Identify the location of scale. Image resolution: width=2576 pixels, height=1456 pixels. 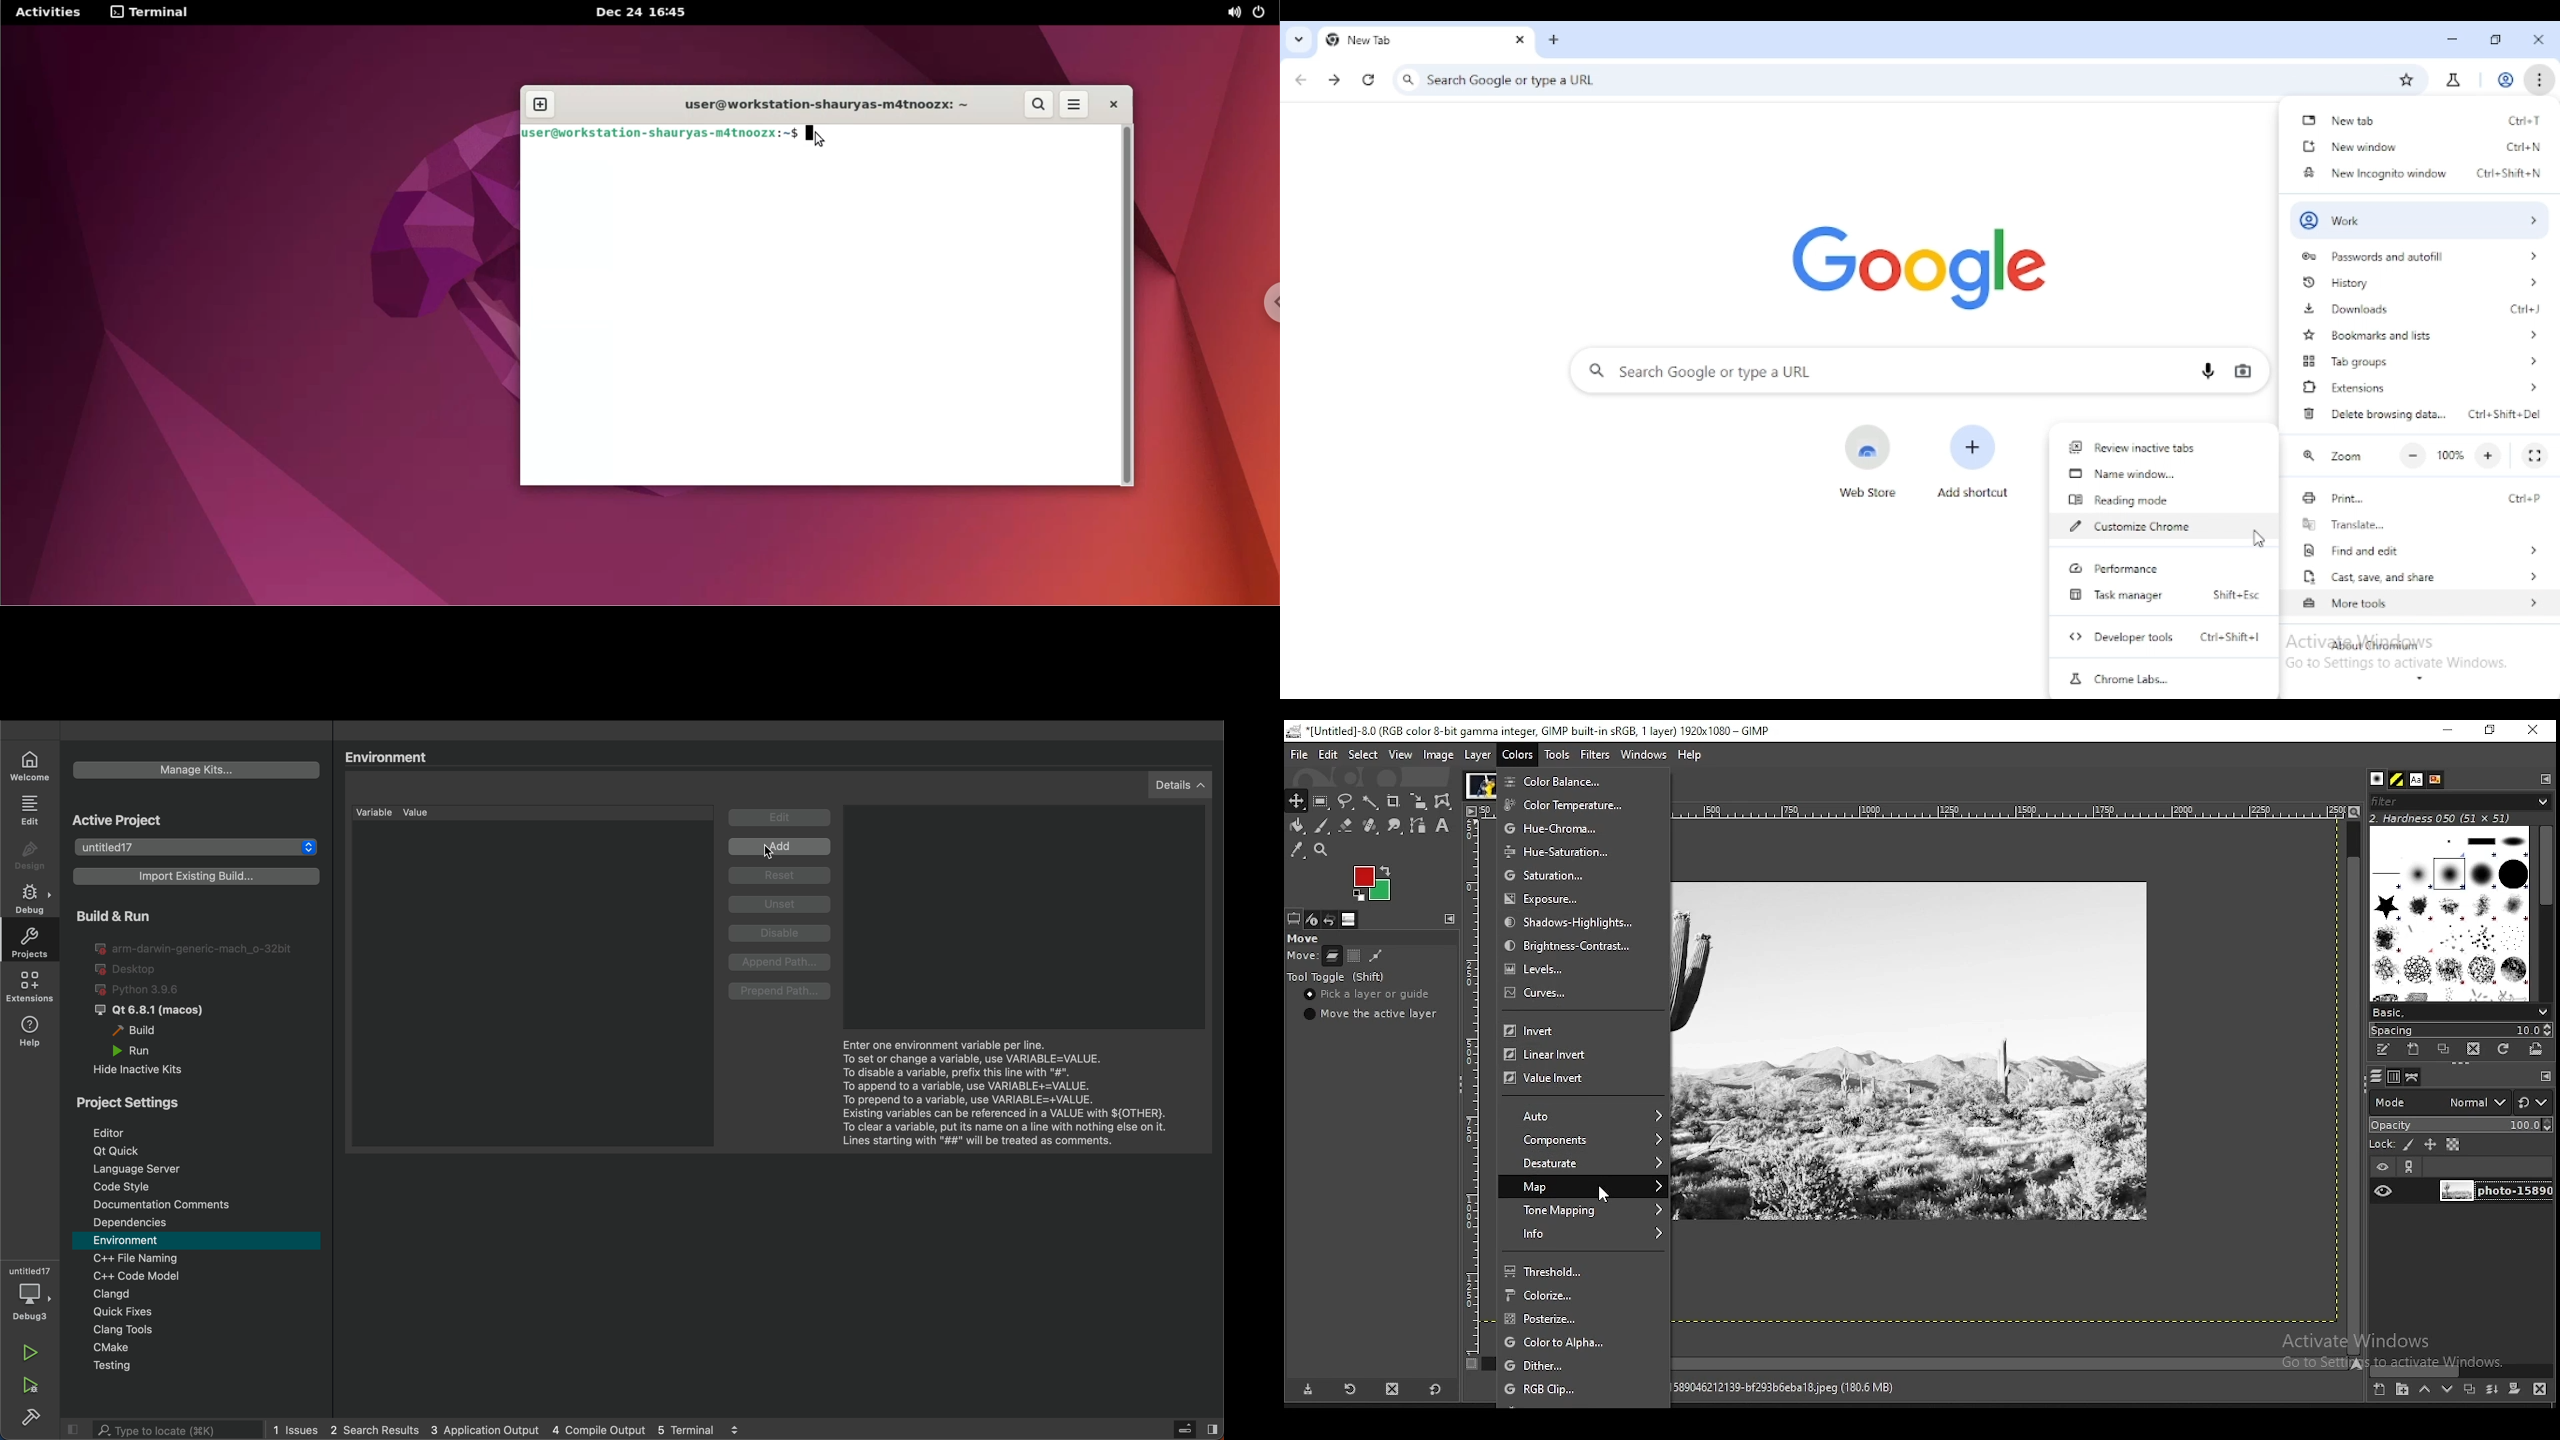
(2004, 809).